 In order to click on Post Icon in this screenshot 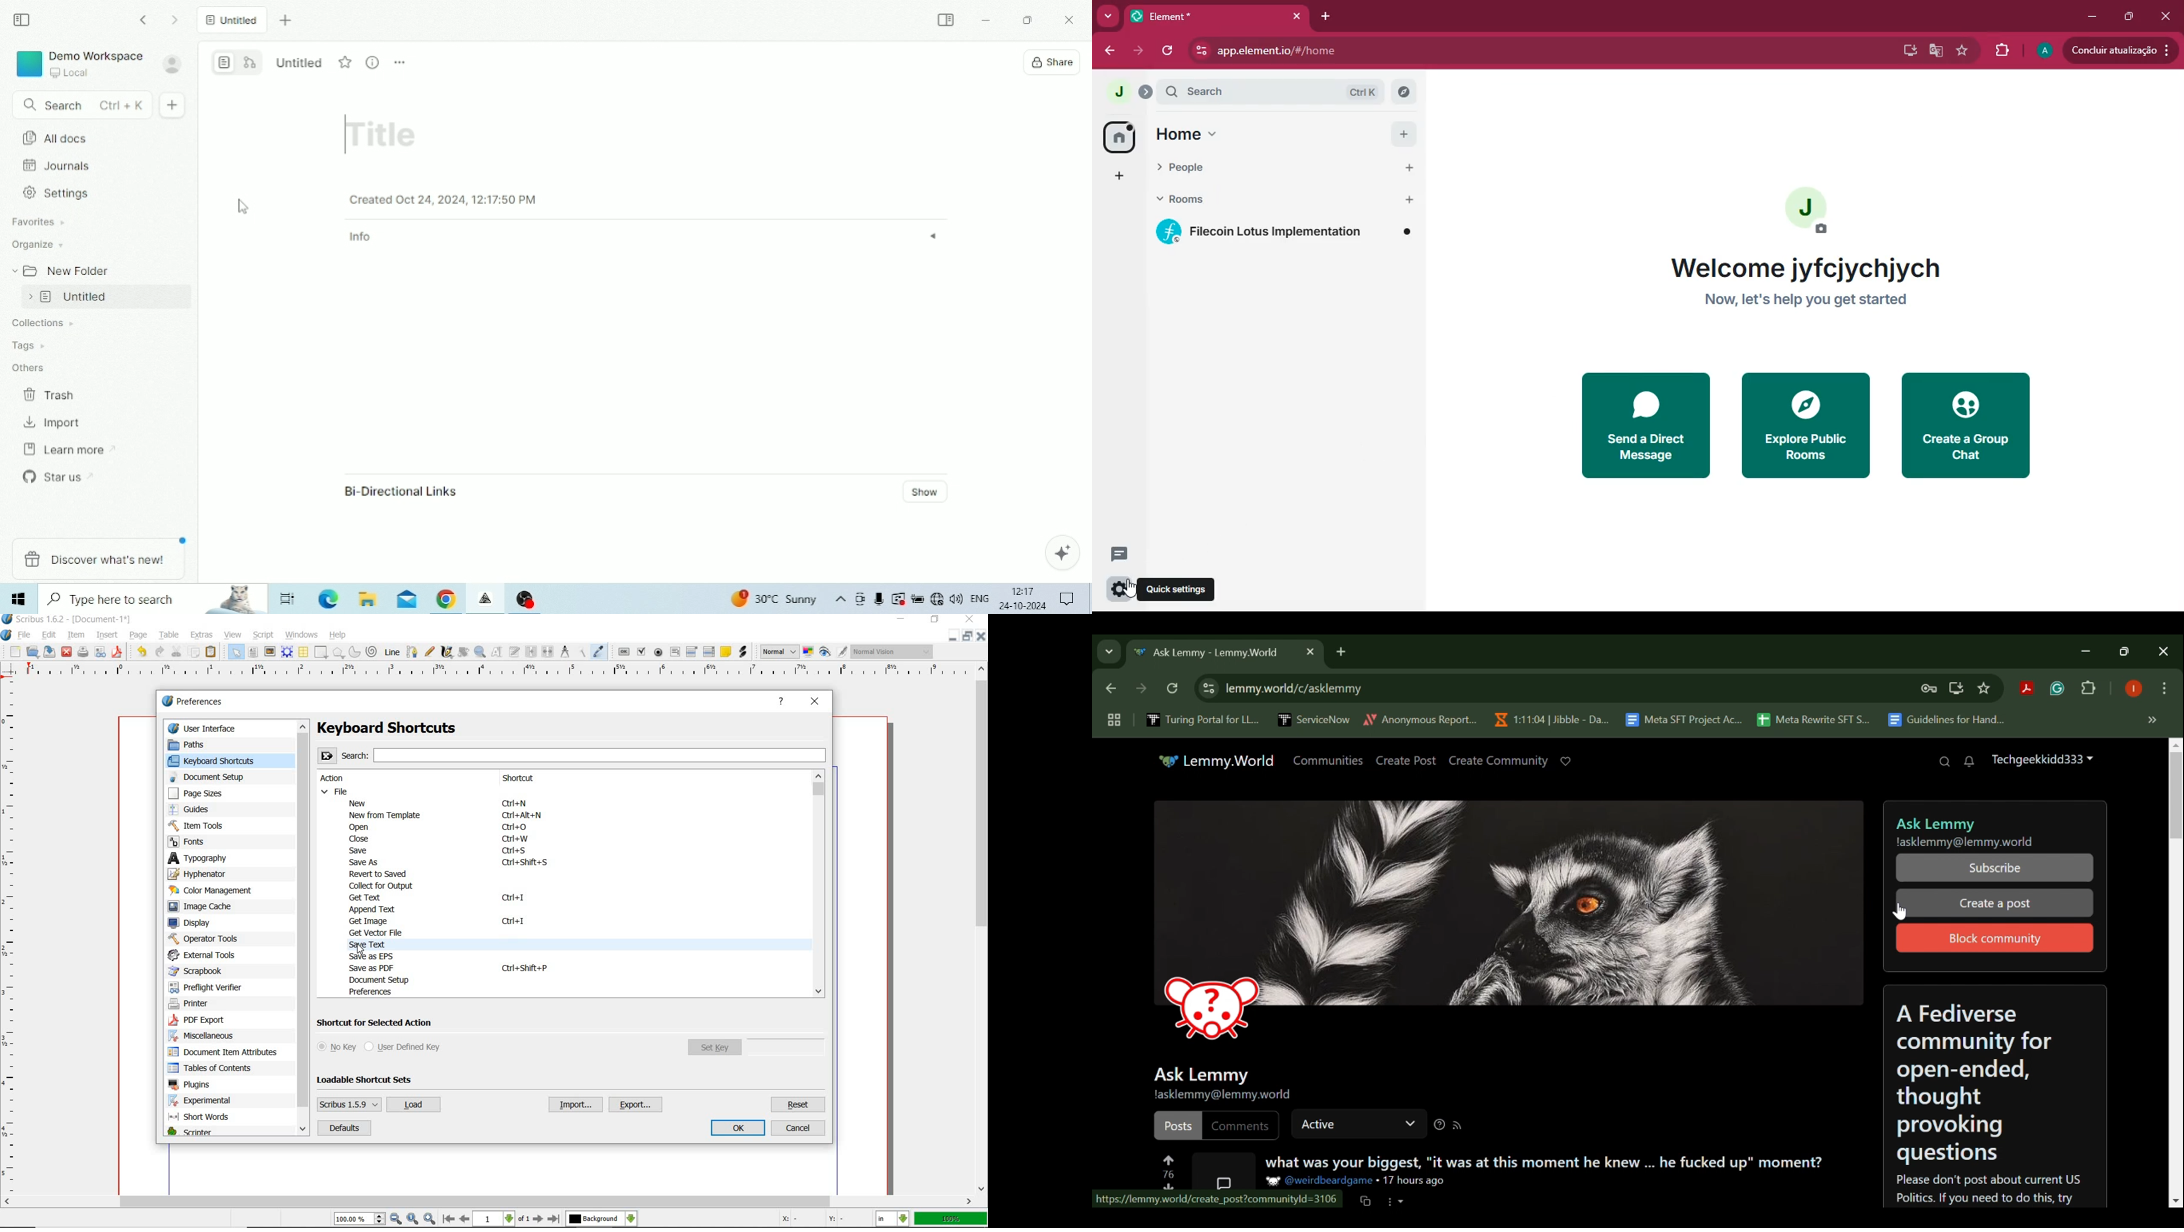, I will do `click(1222, 1172)`.